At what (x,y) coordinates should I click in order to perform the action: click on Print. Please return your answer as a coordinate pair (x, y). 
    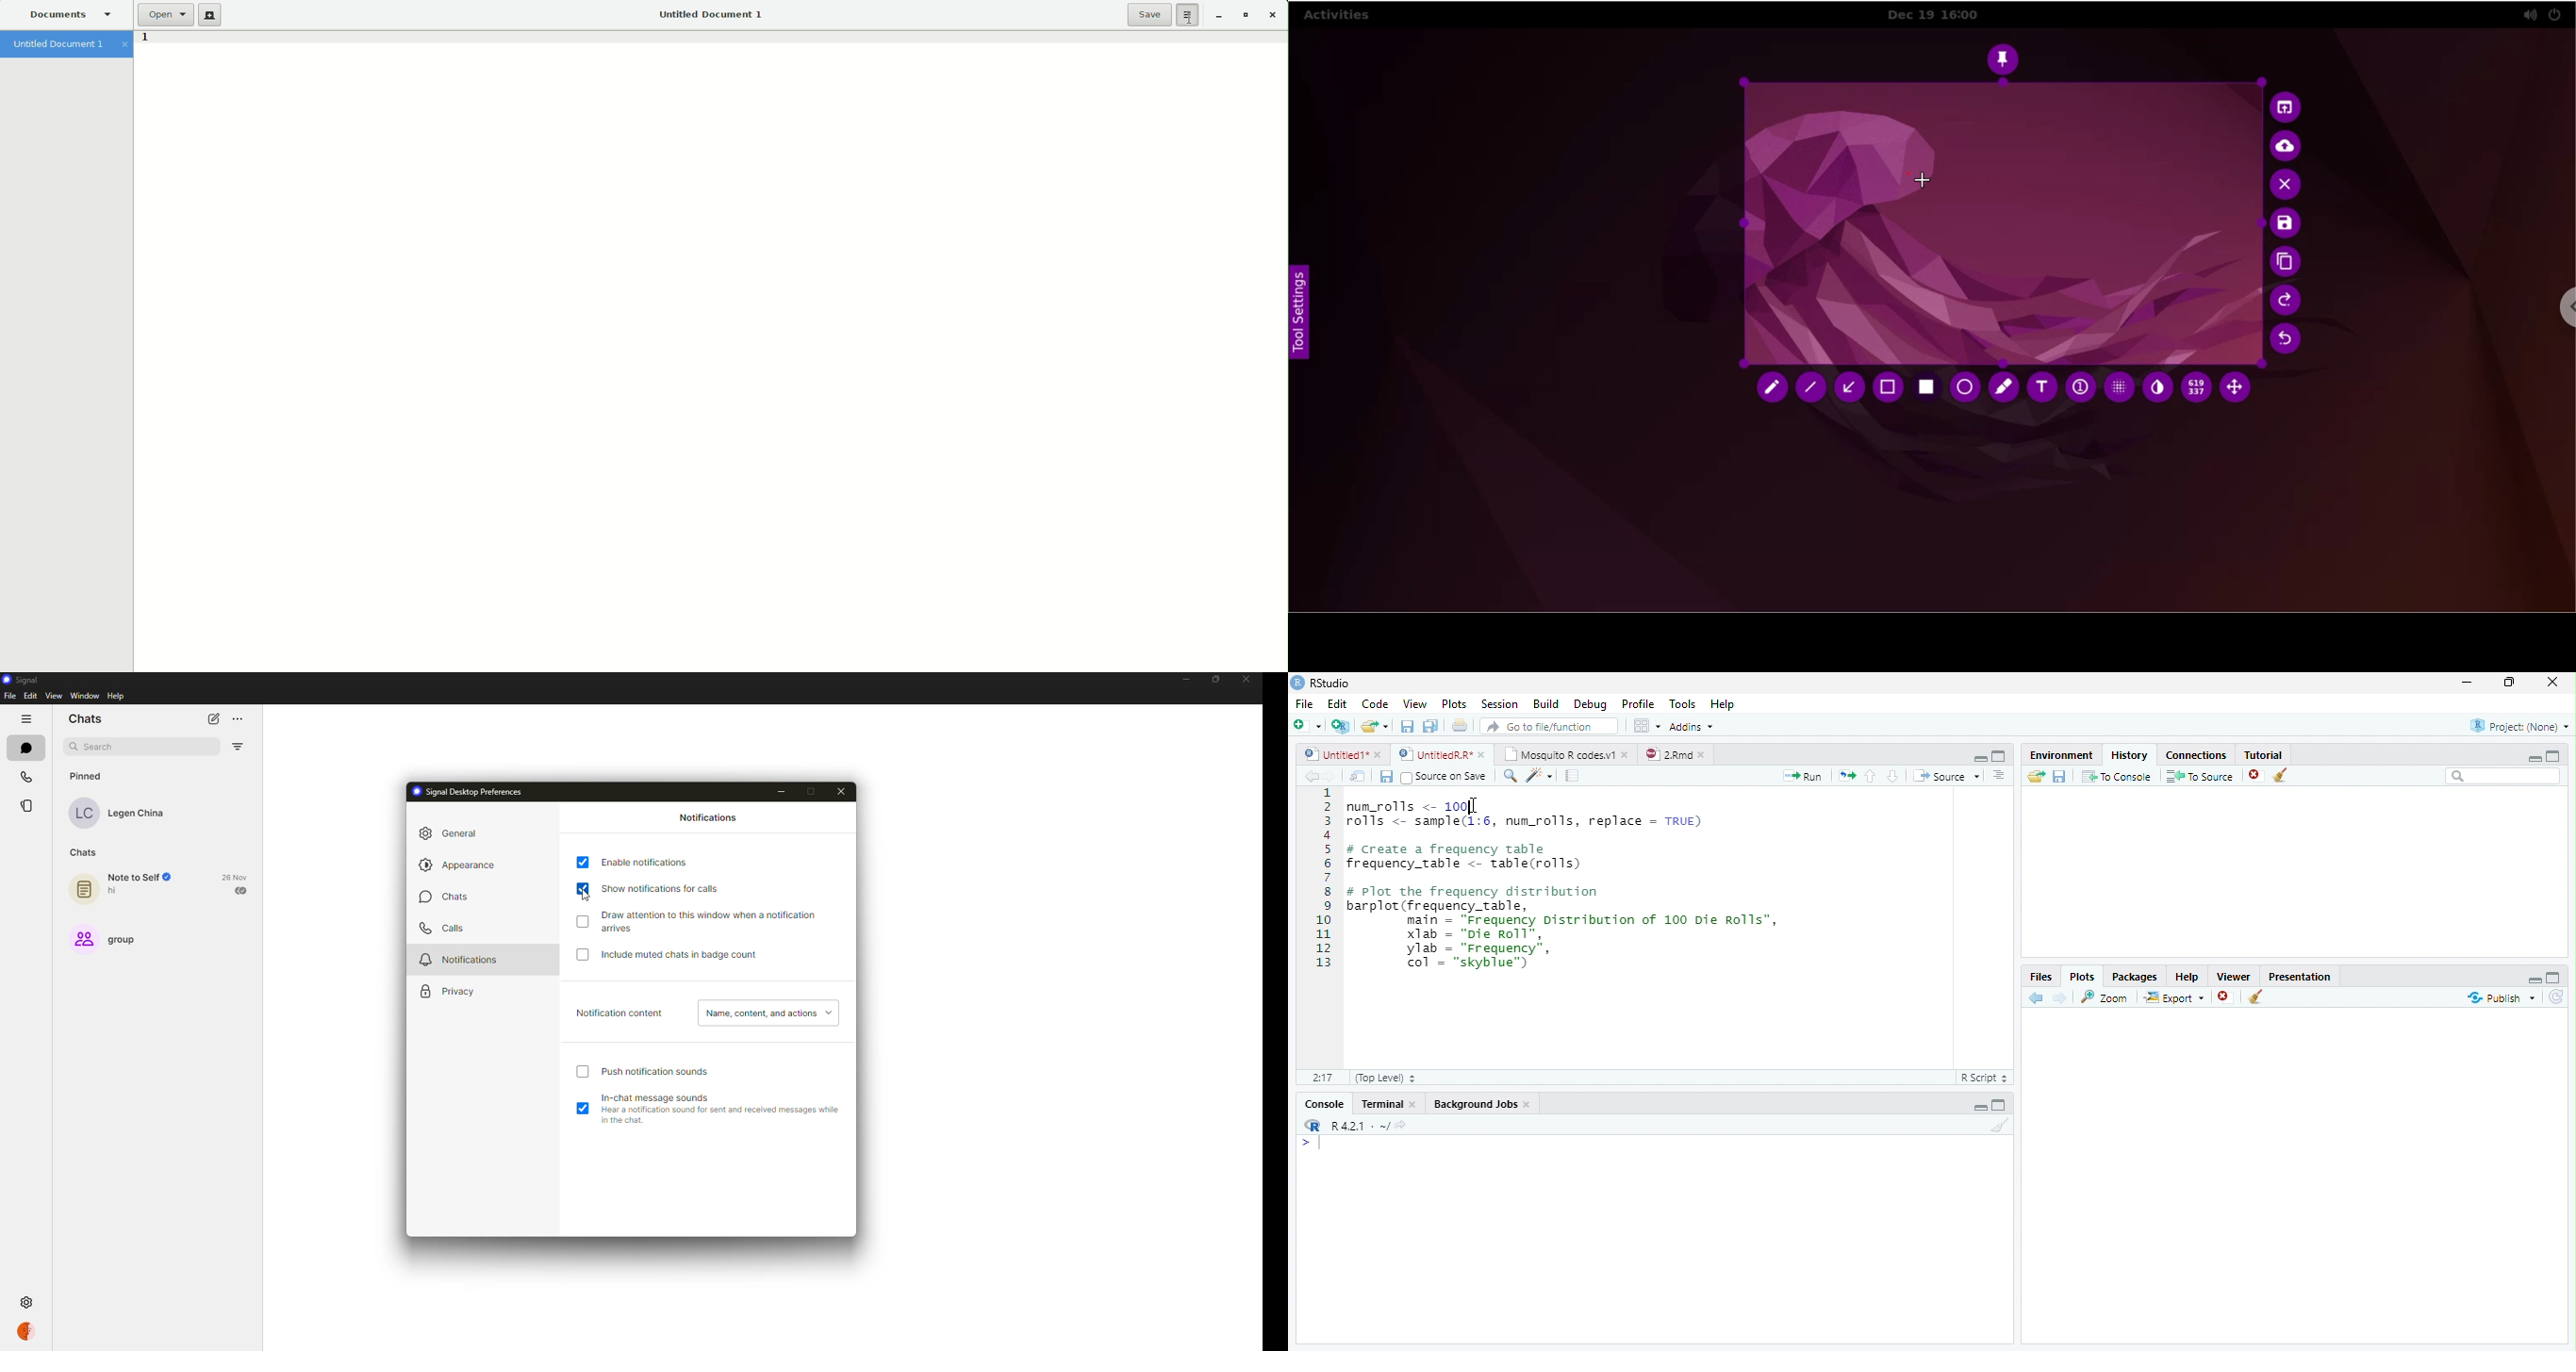
    Looking at the image, I should click on (1460, 725).